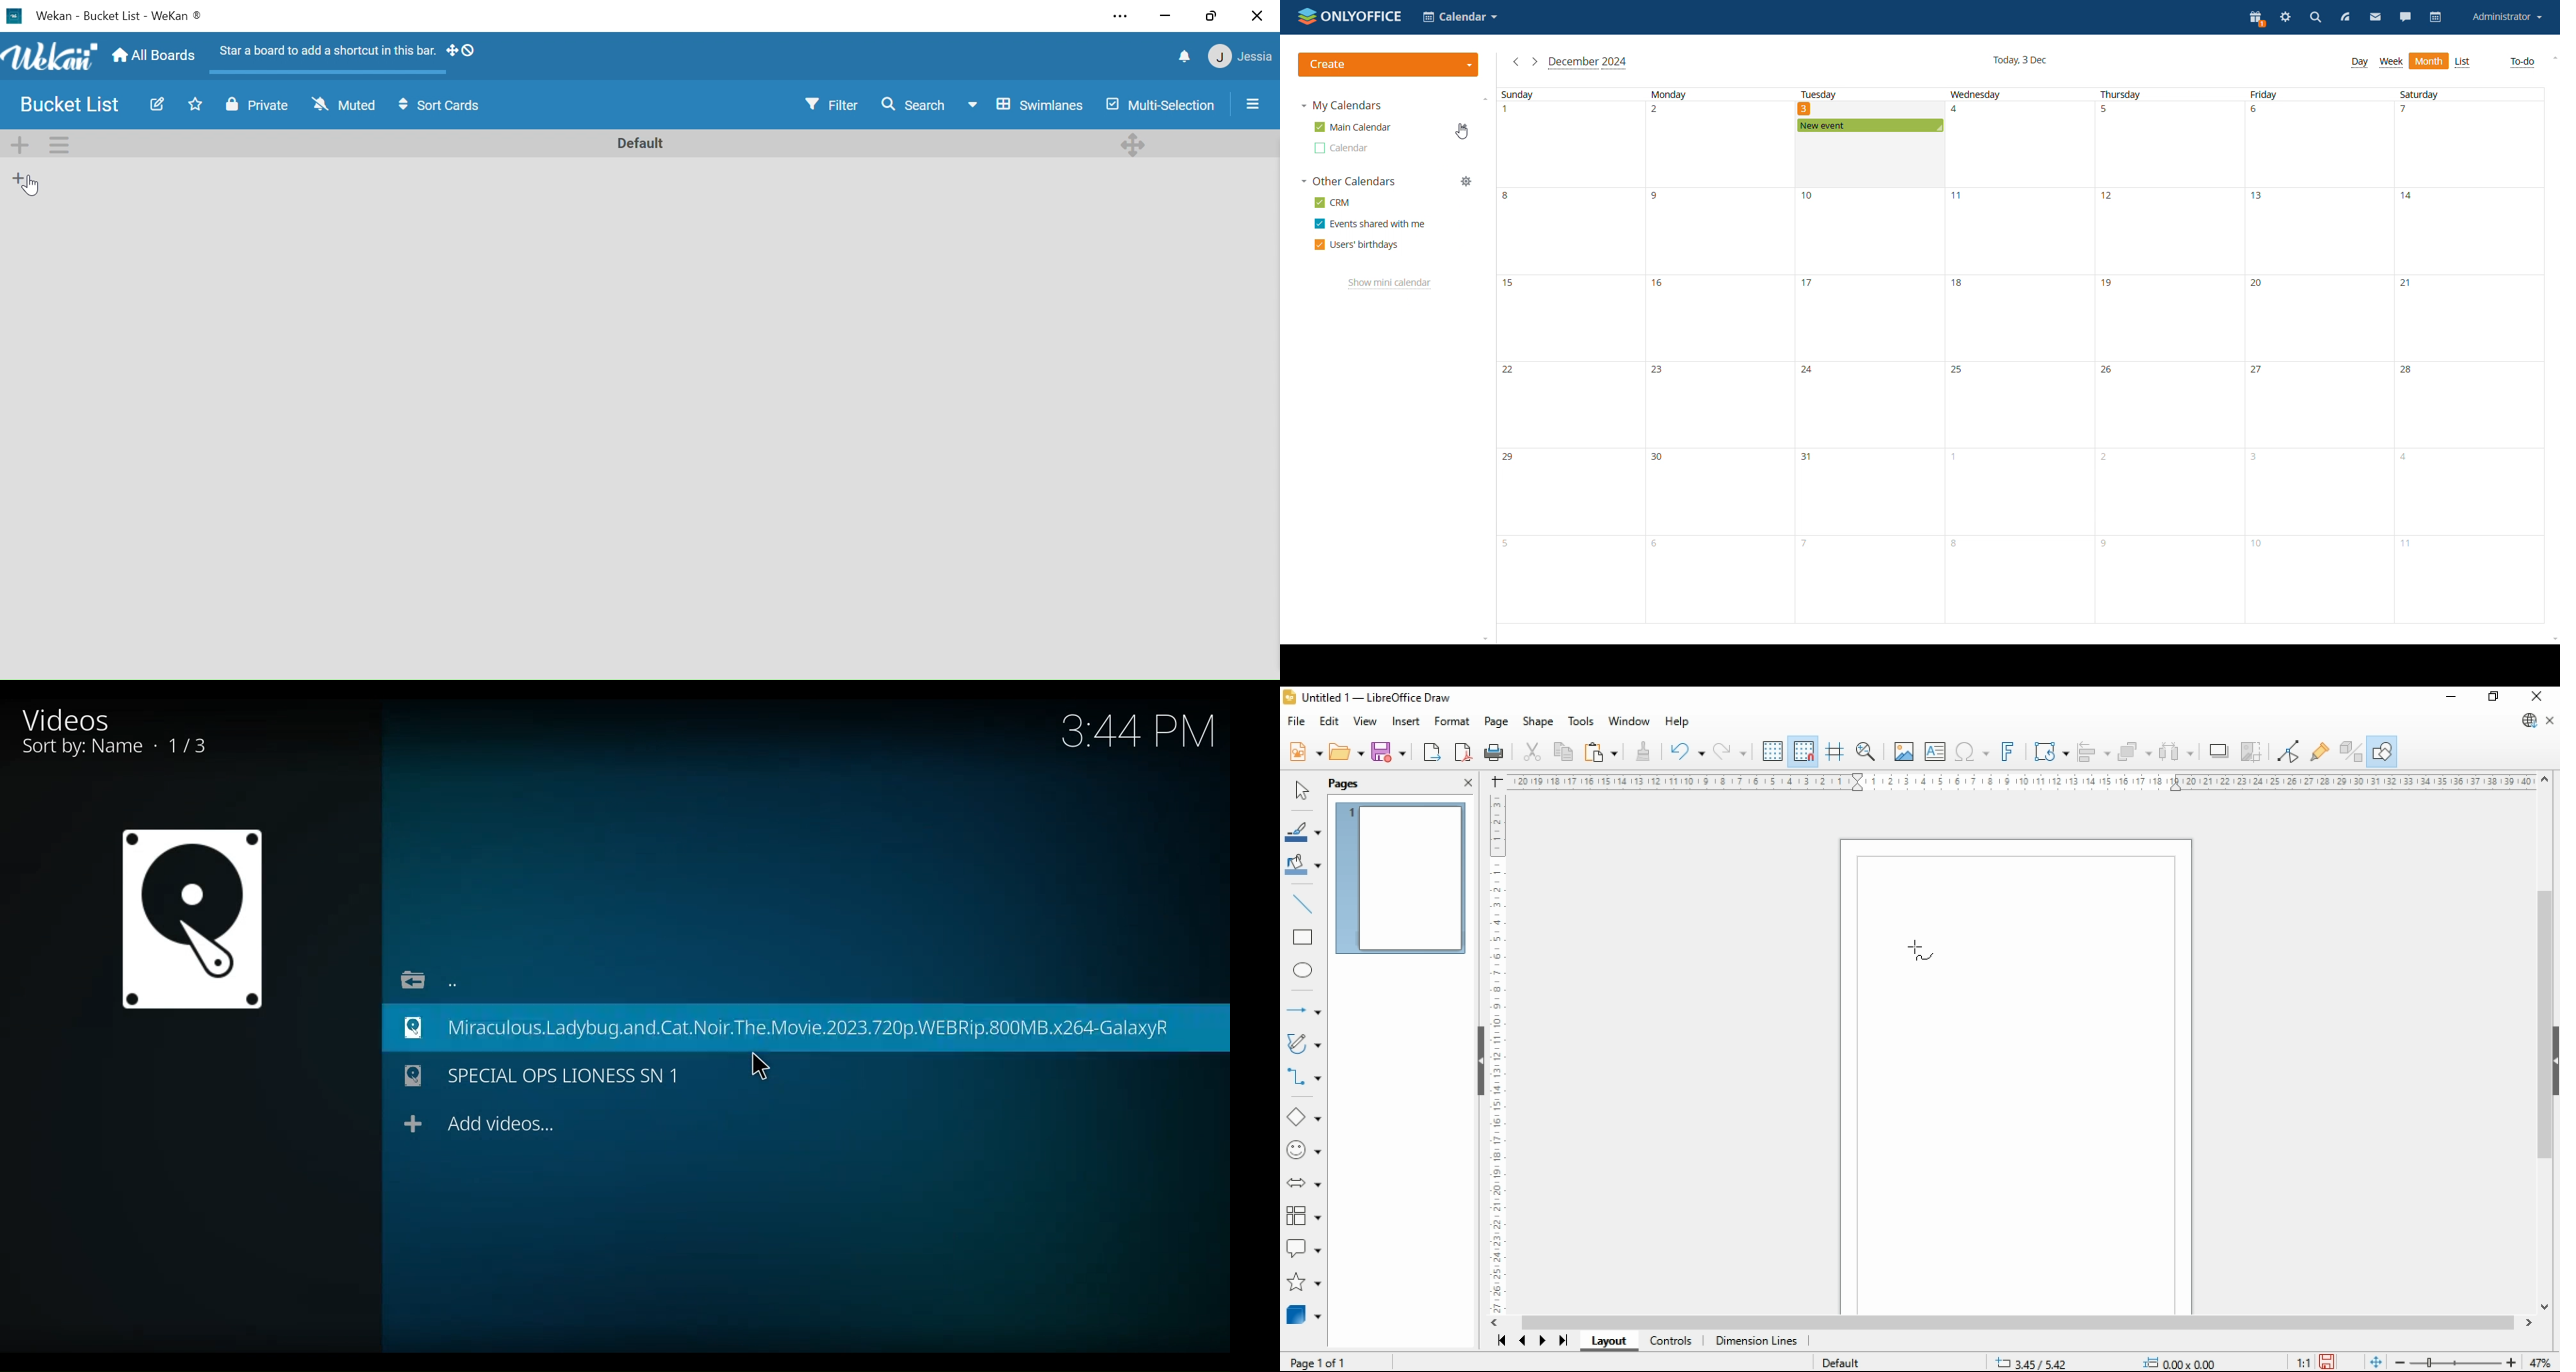 The width and height of the screenshot is (2576, 1372). Describe the element at coordinates (2375, 18) in the screenshot. I see `mail` at that location.